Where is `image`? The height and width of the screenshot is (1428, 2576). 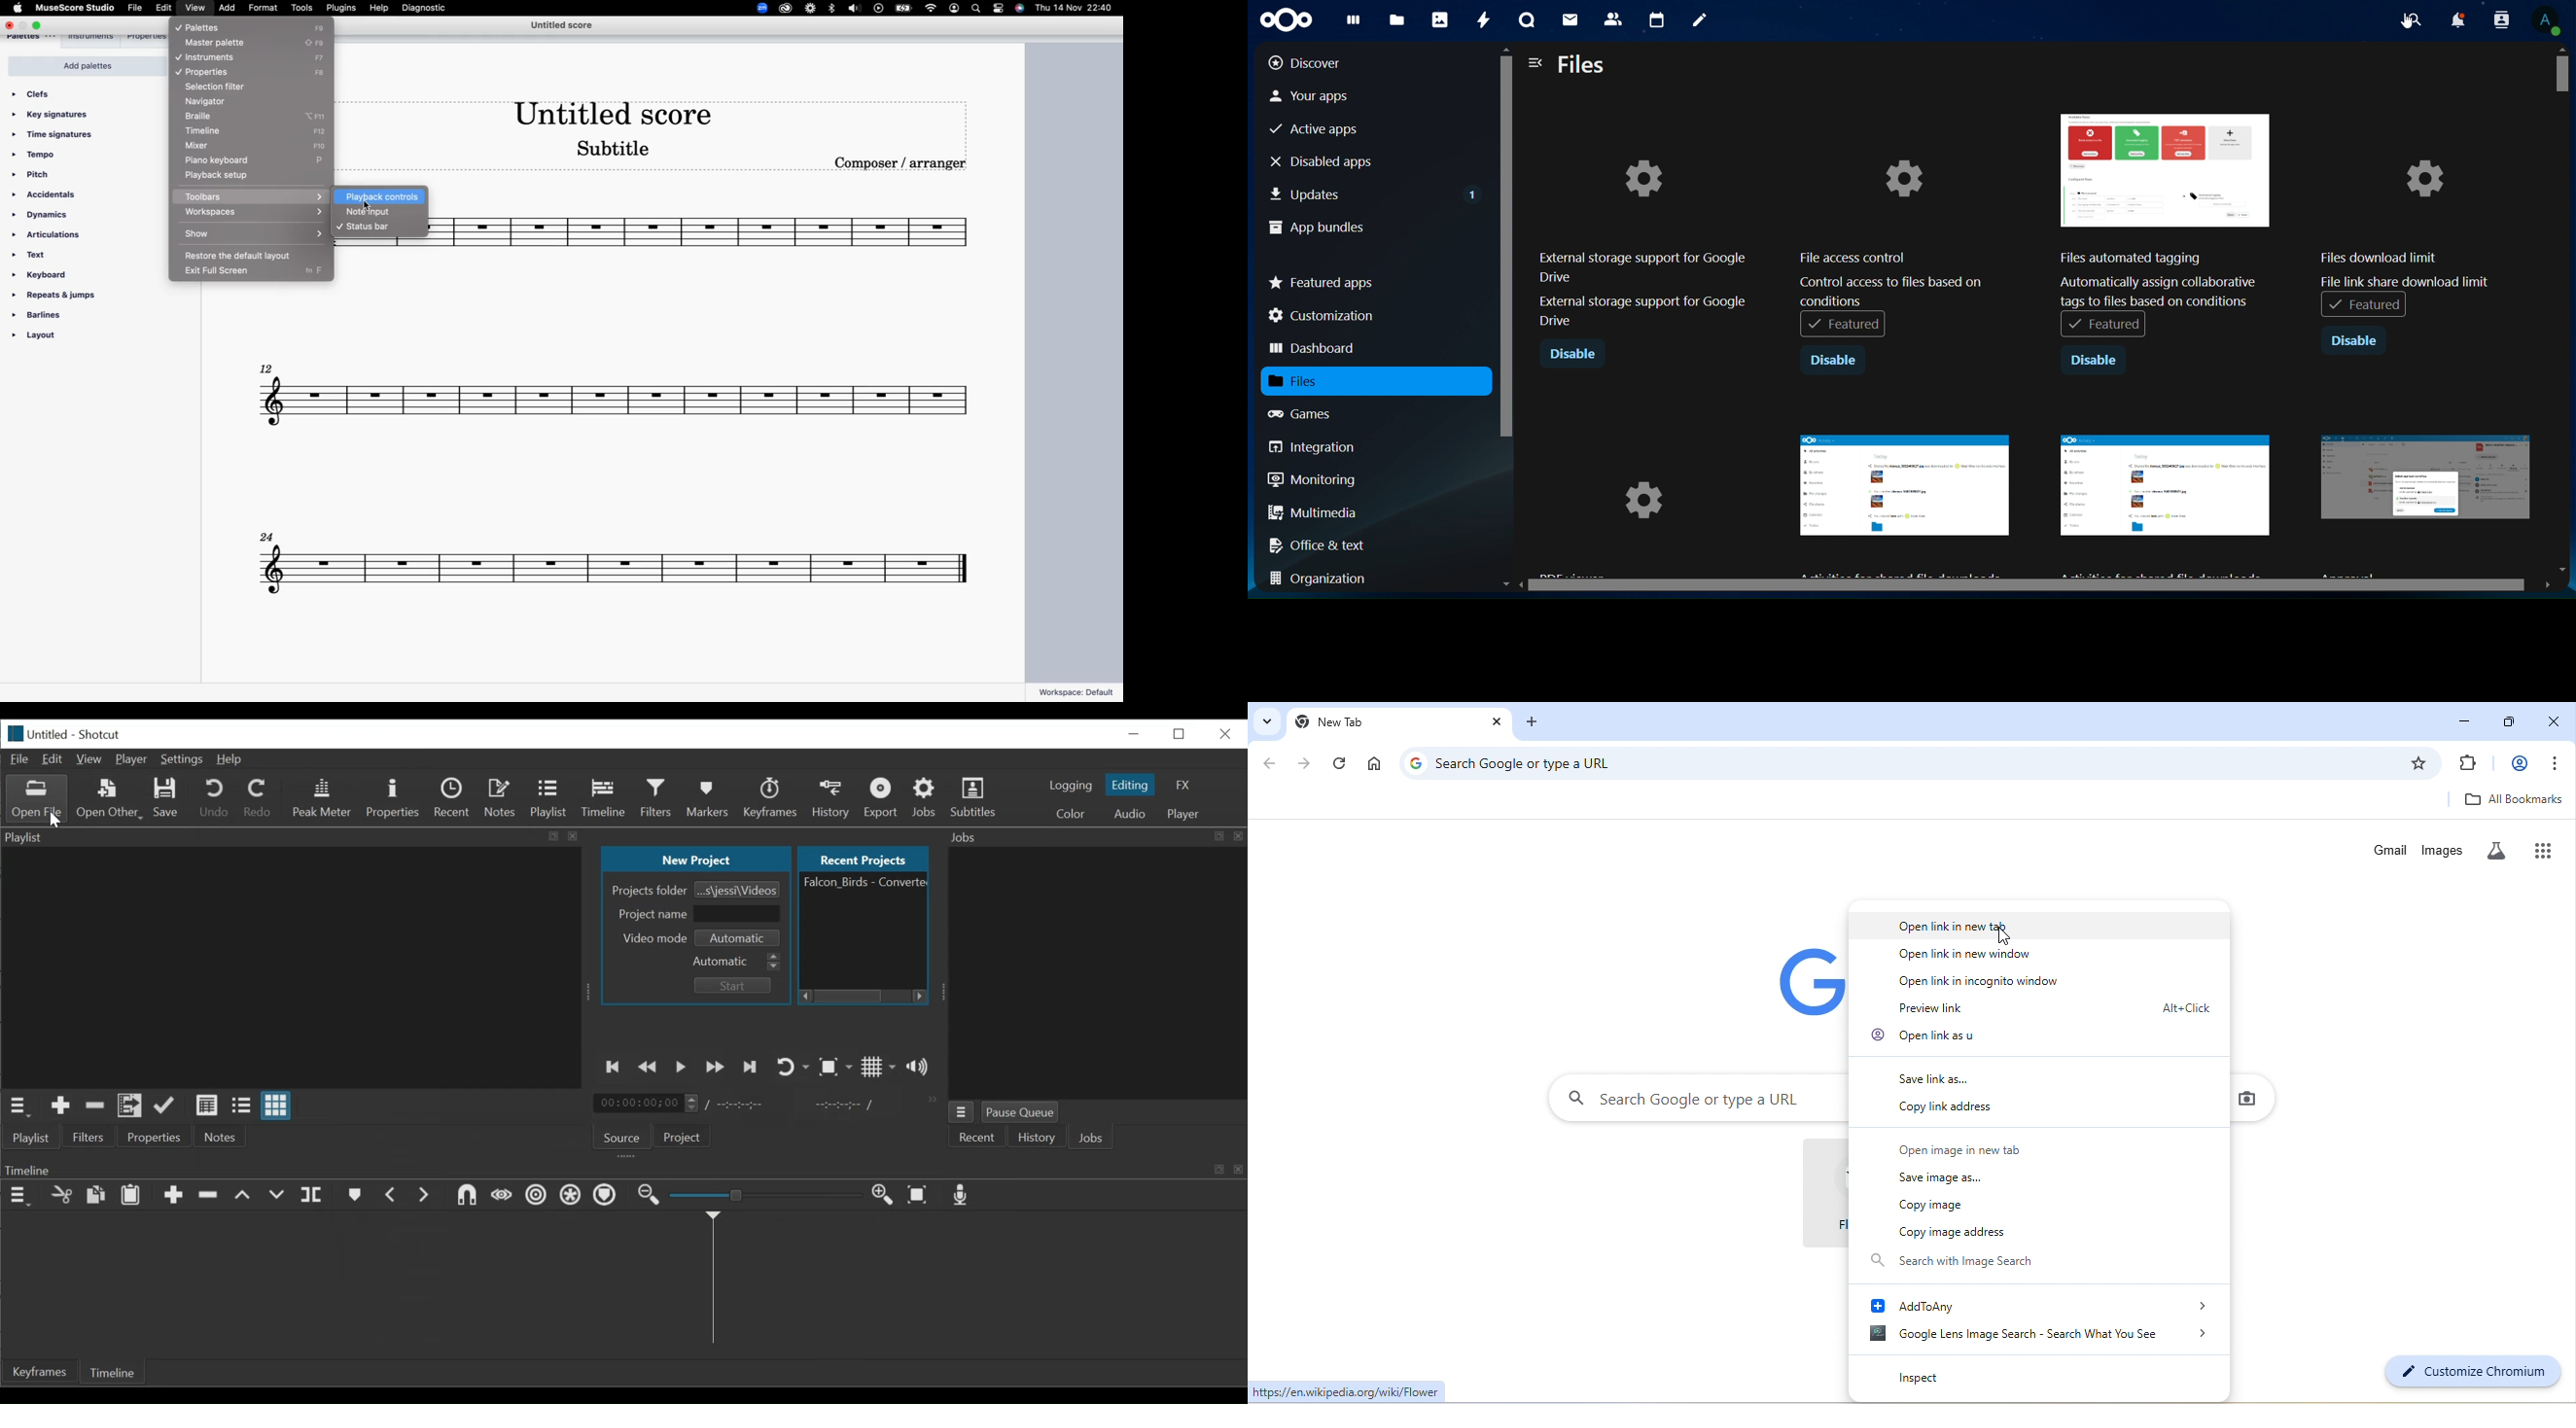 image is located at coordinates (2431, 503).